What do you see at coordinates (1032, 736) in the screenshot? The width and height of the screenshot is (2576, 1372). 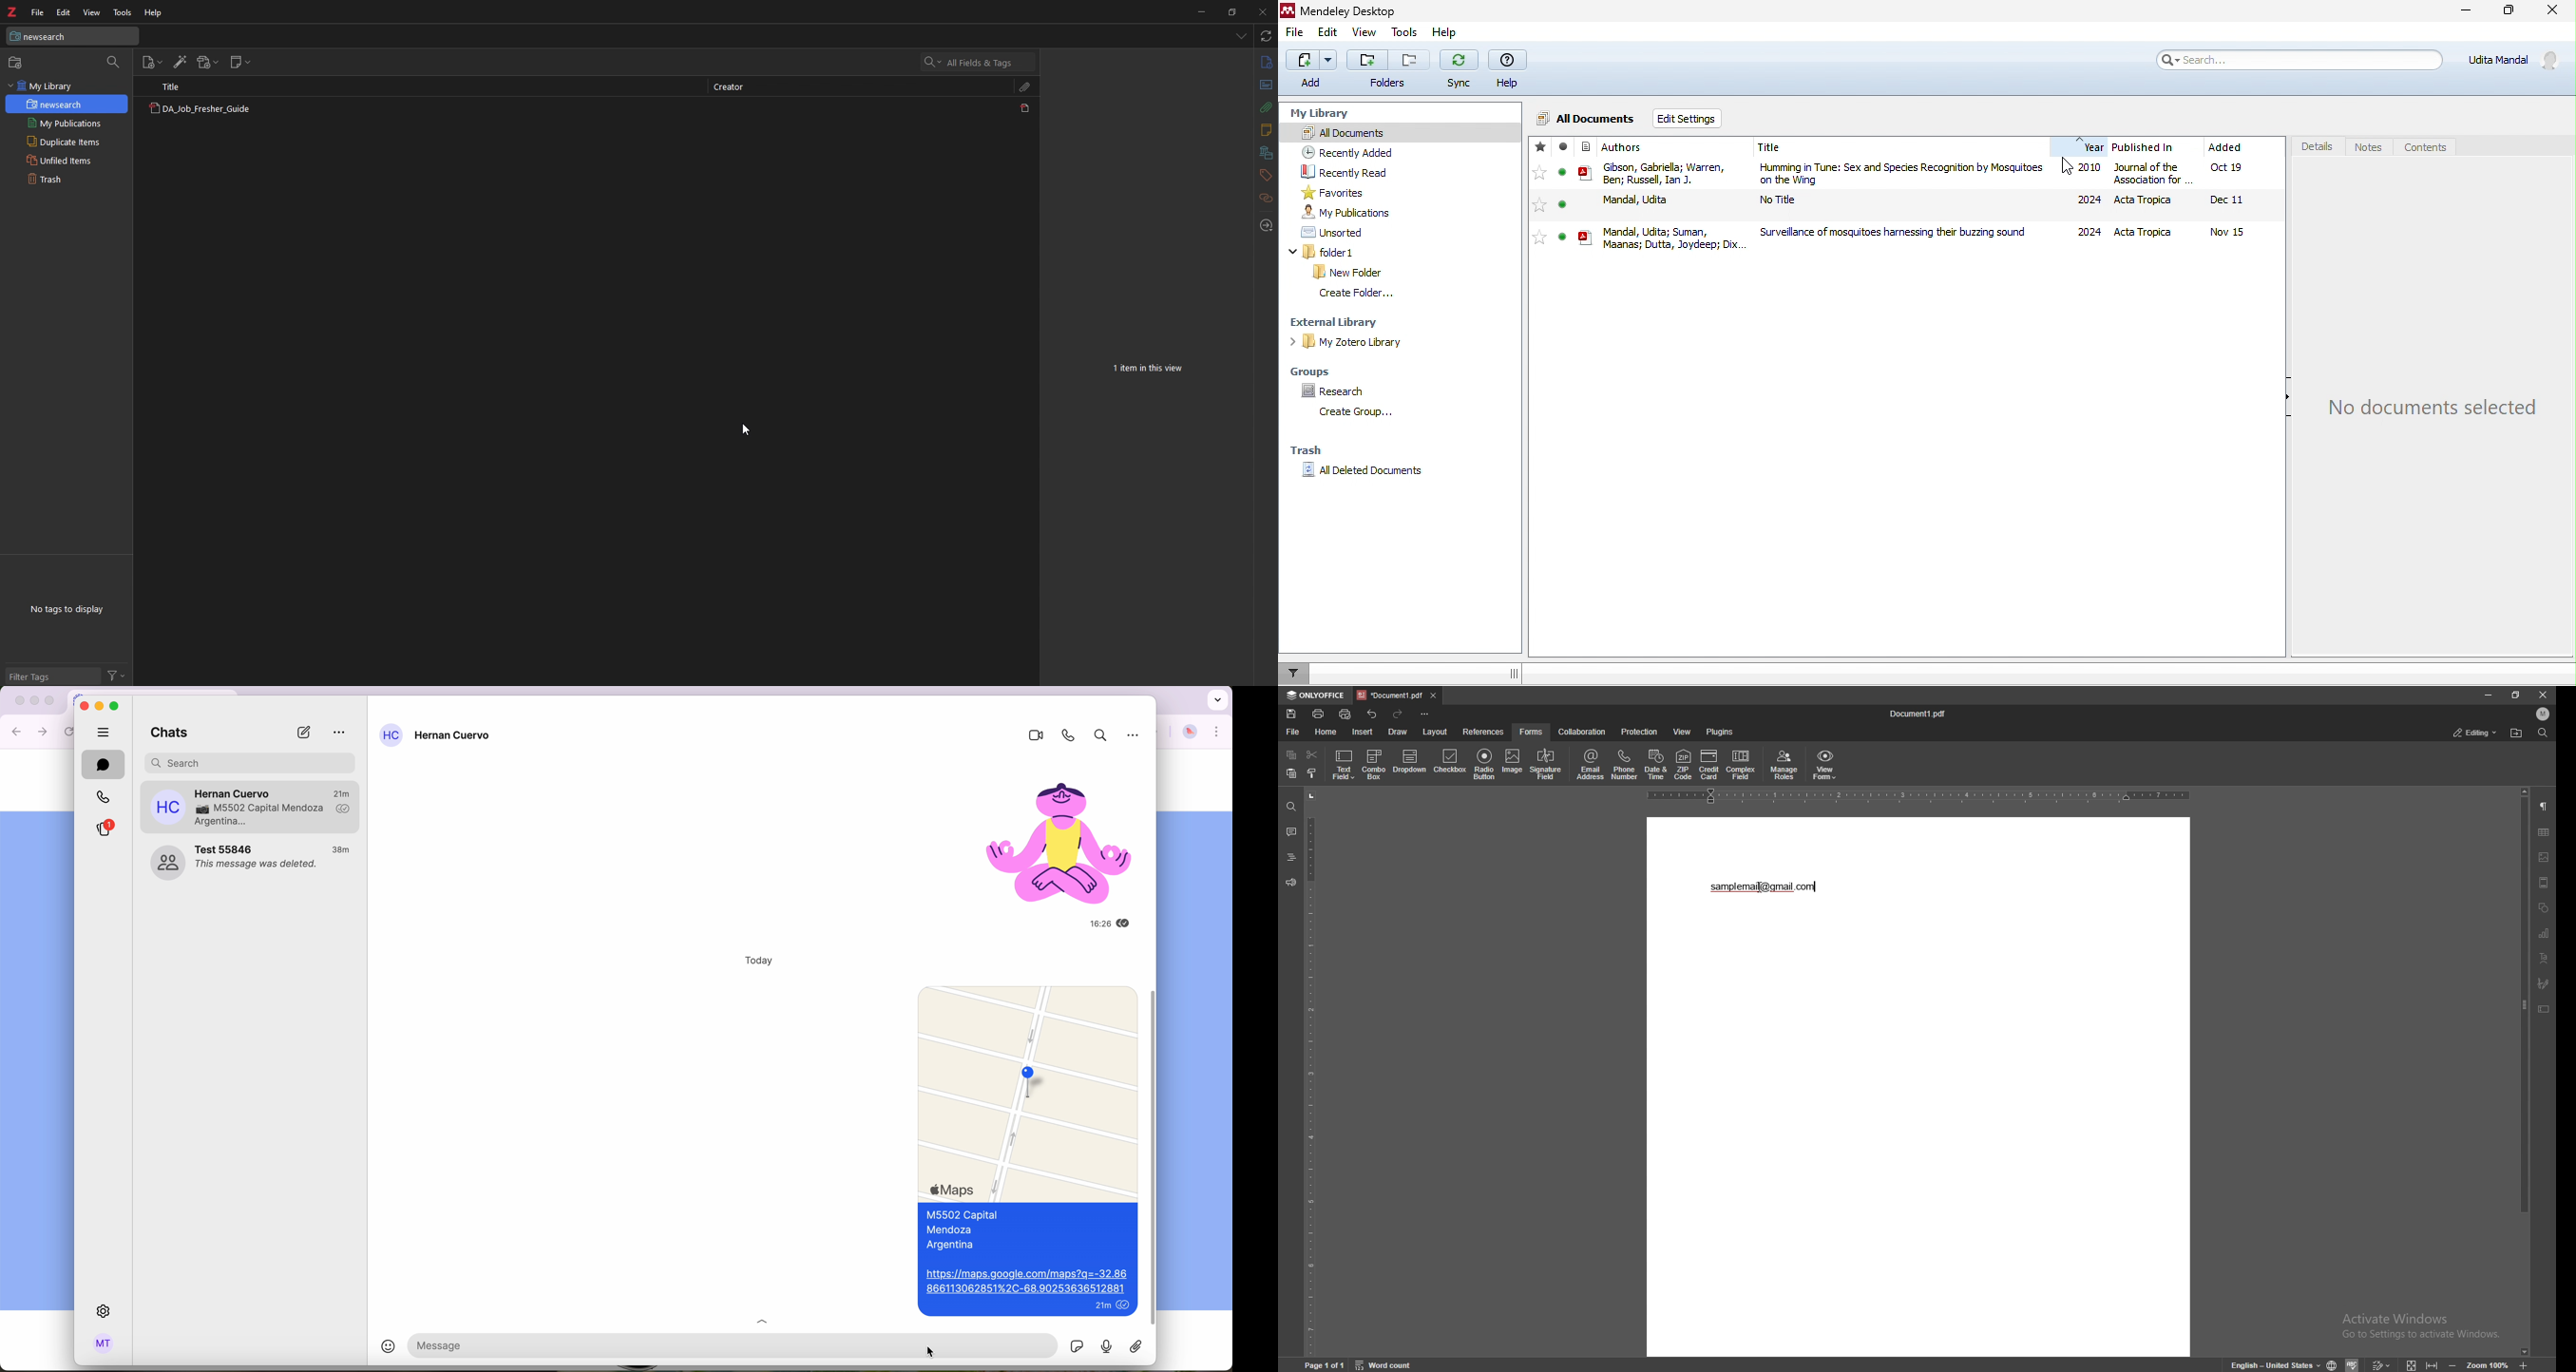 I see `video call` at bounding box center [1032, 736].